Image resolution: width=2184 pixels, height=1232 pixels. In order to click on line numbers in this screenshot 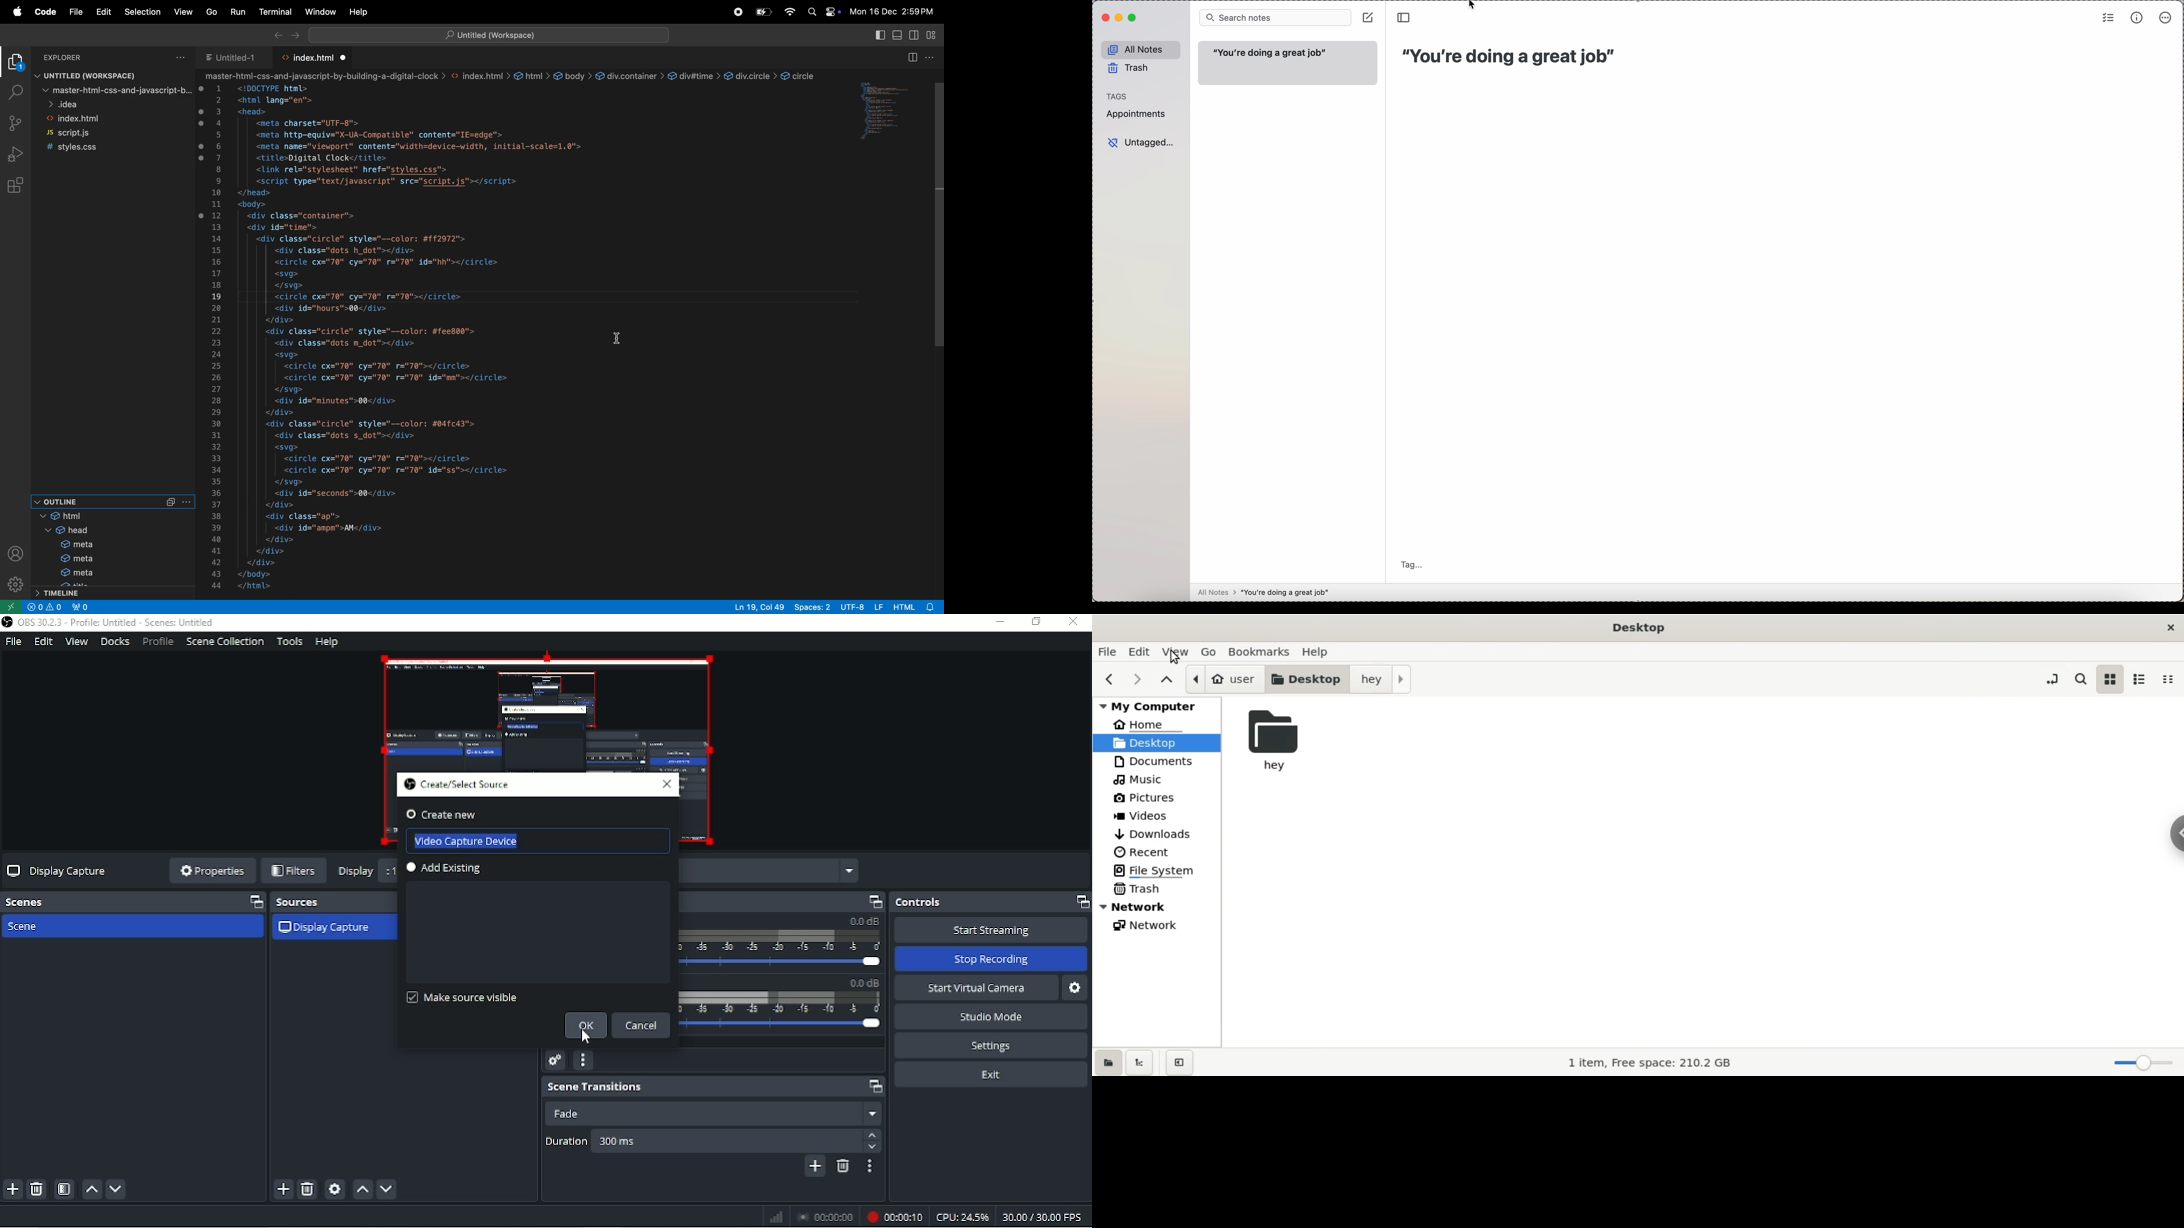, I will do `click(217, 337)`.